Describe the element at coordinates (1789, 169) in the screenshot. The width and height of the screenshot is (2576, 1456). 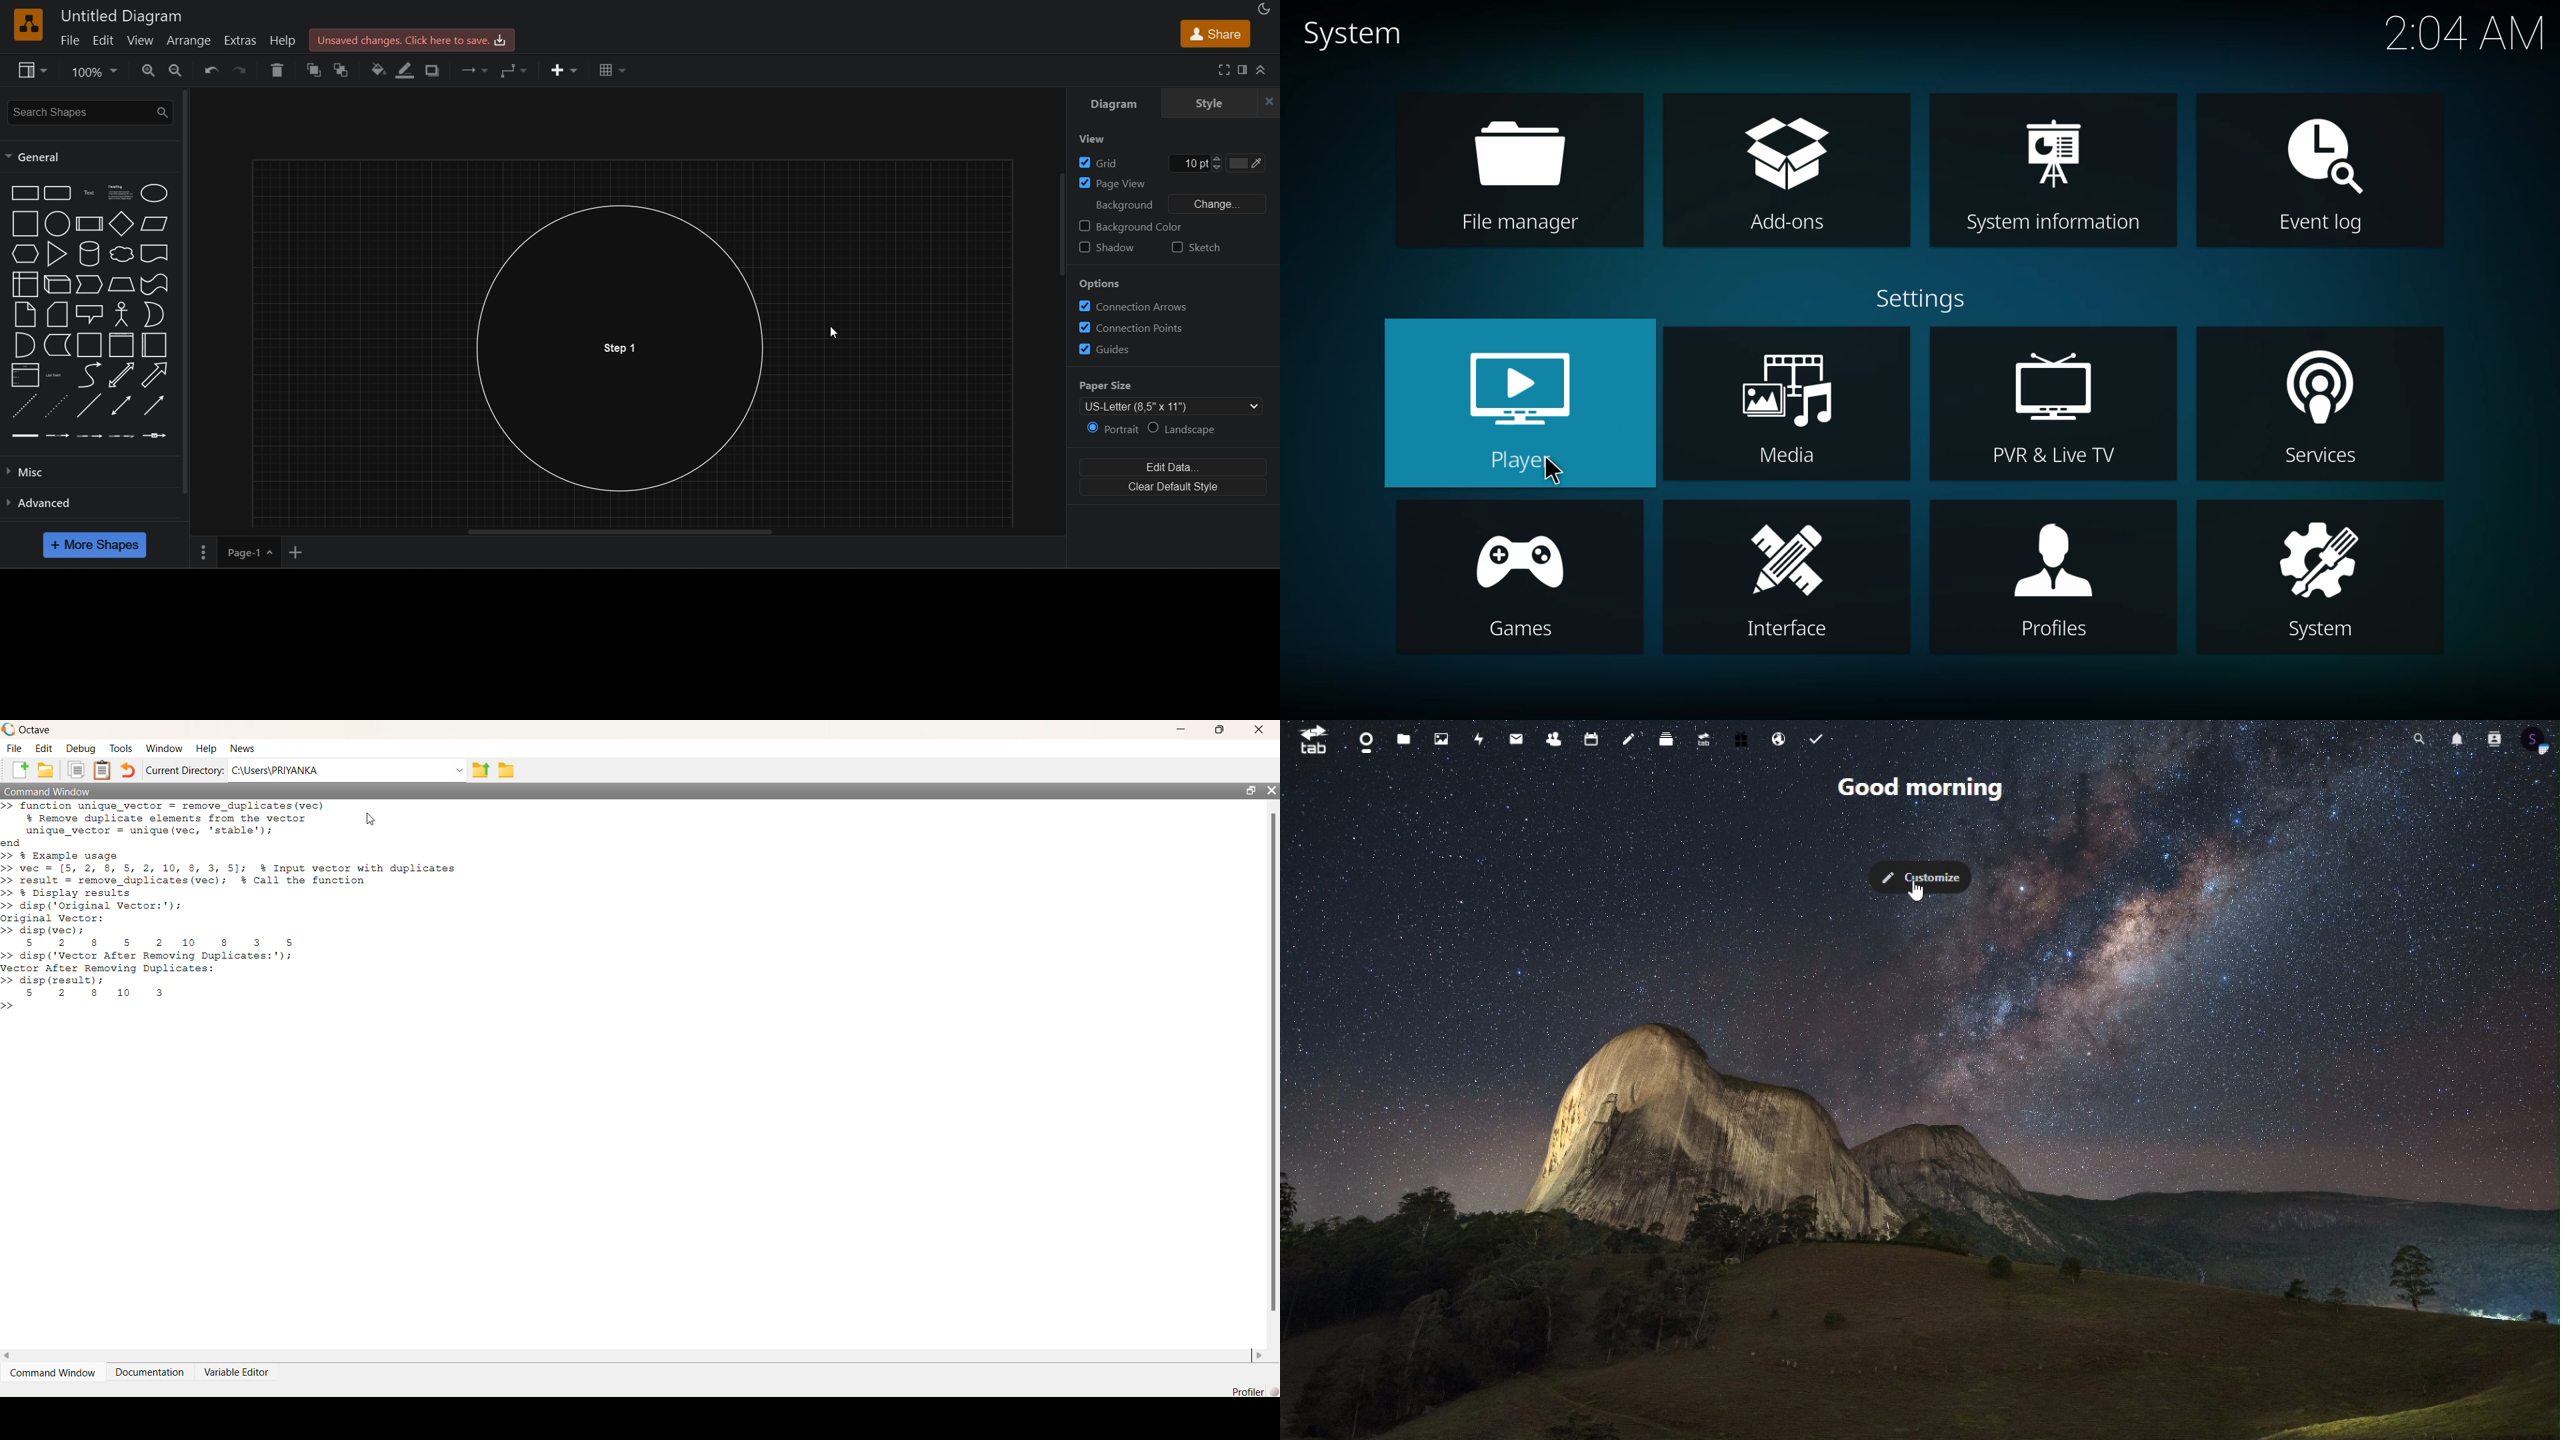
I see `add-ons` at that location.